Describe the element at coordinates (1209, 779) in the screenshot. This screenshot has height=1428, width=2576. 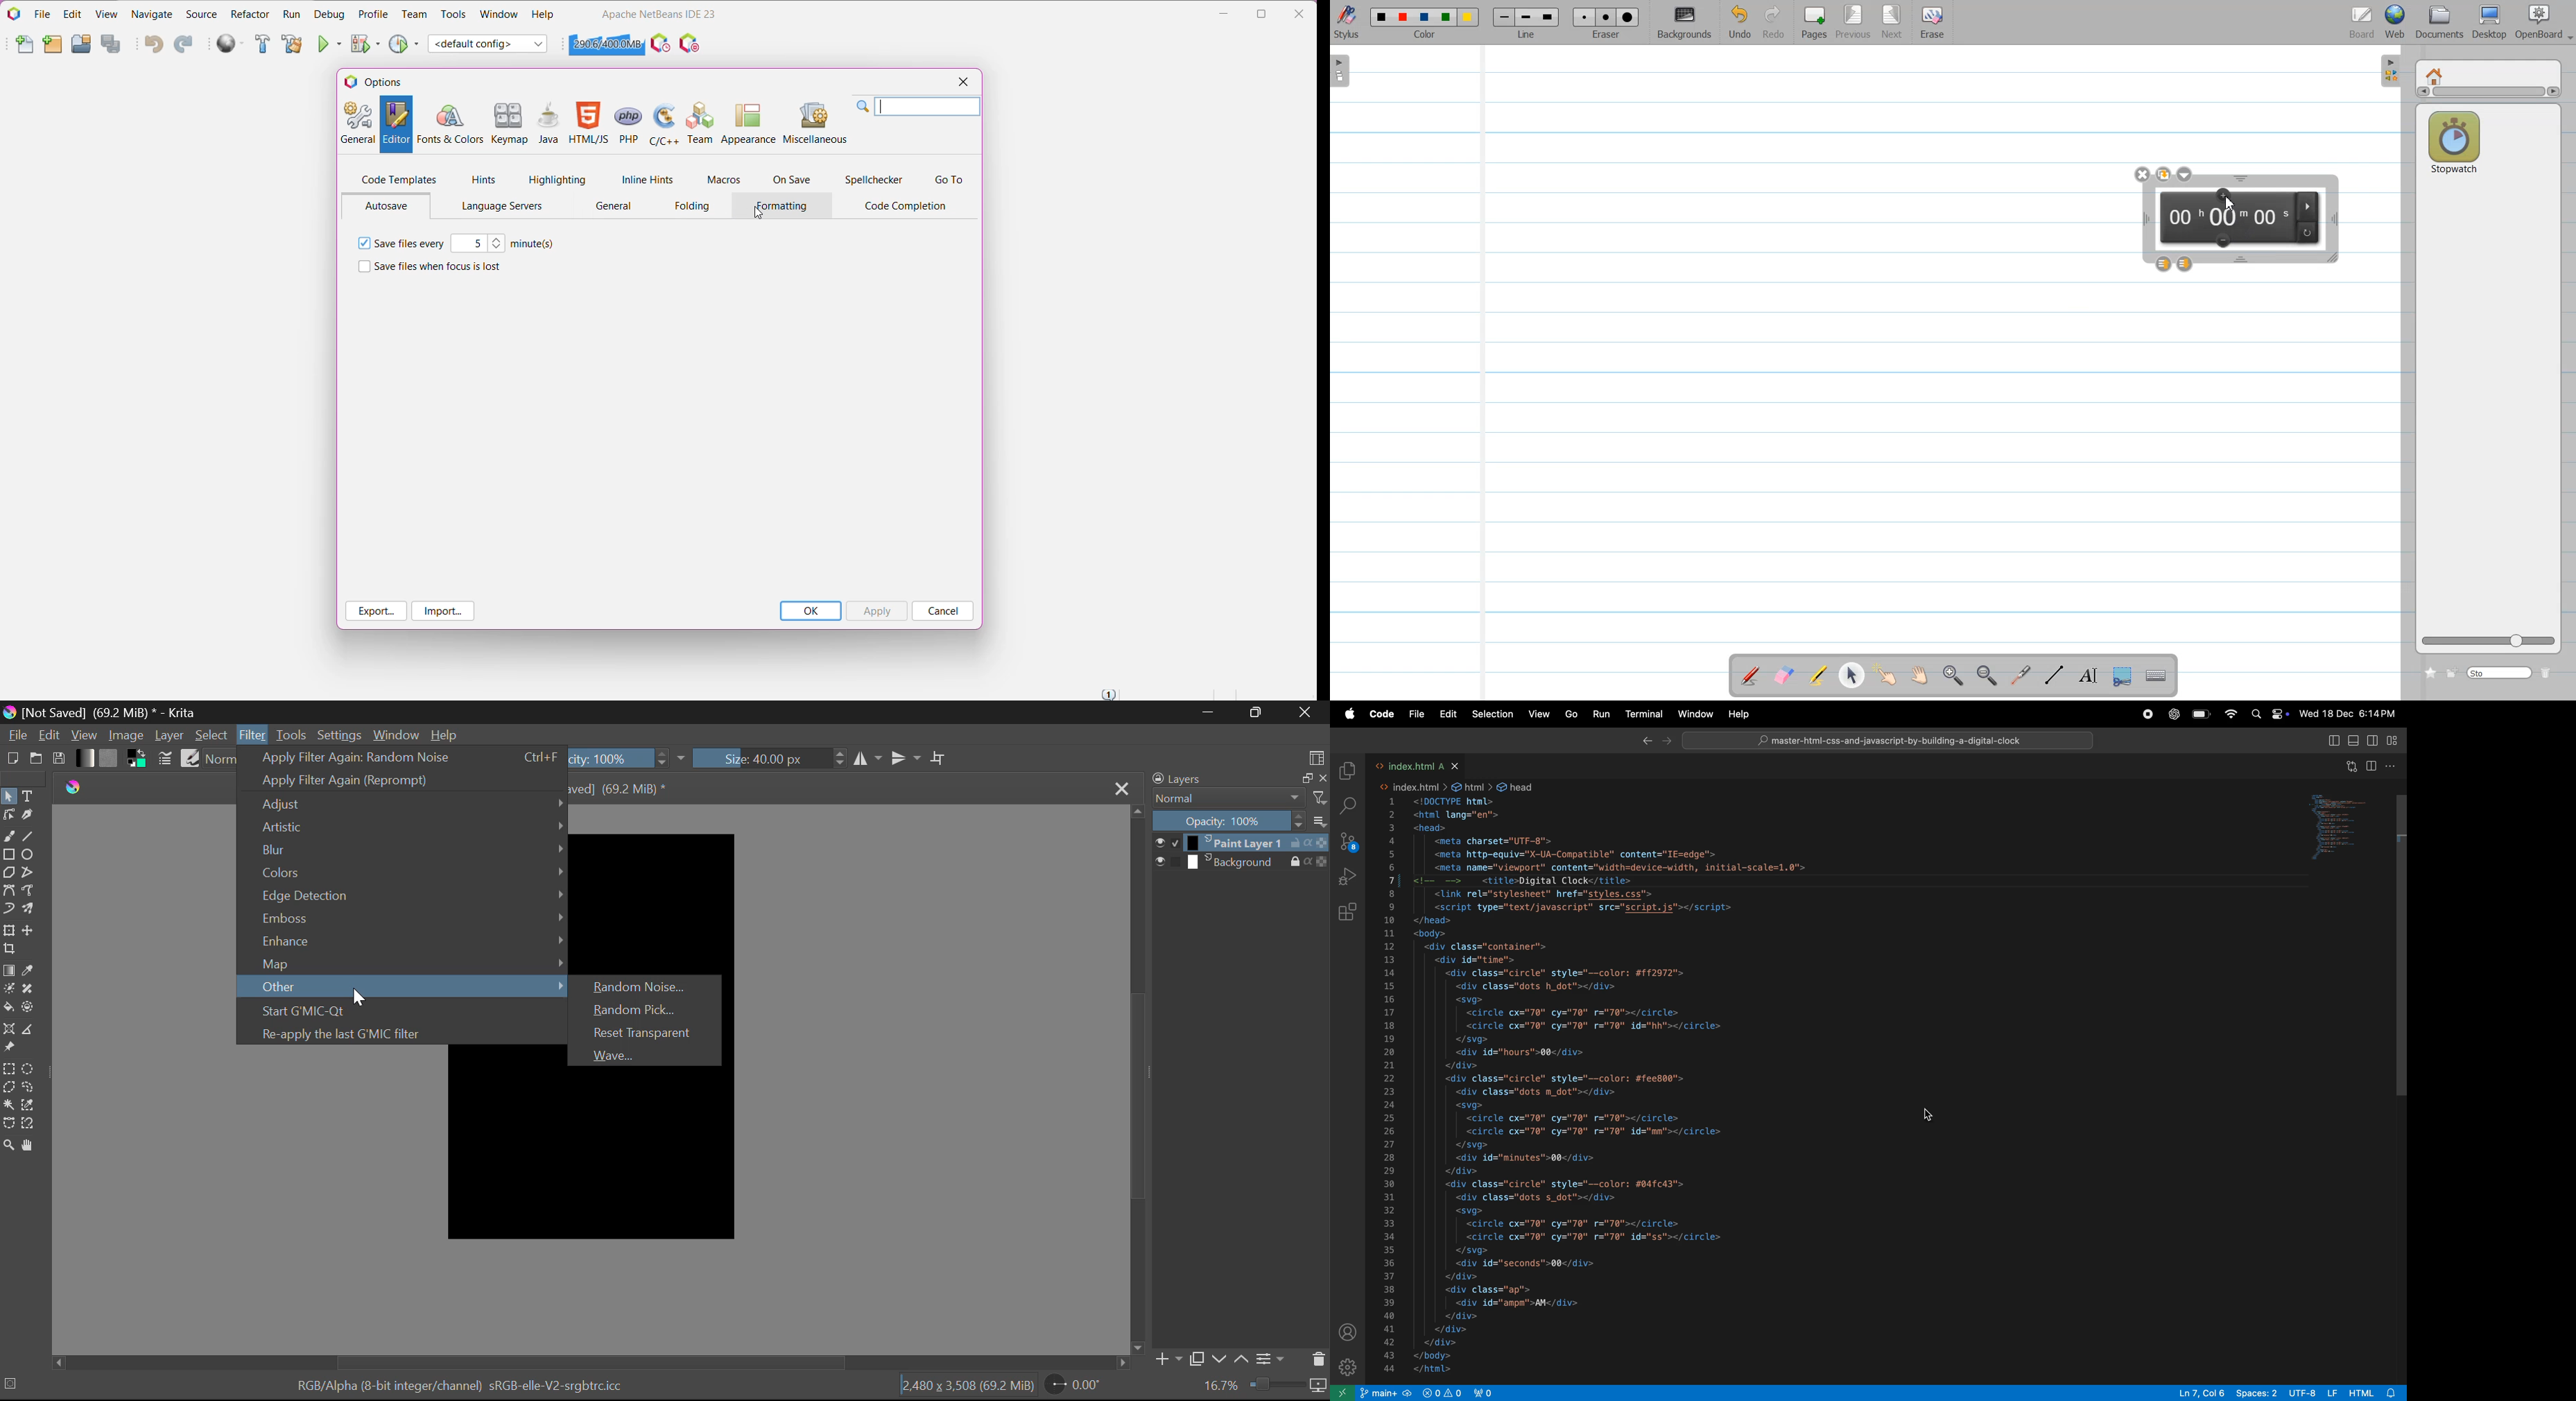
I see `Layers Docker Tab` at that location.